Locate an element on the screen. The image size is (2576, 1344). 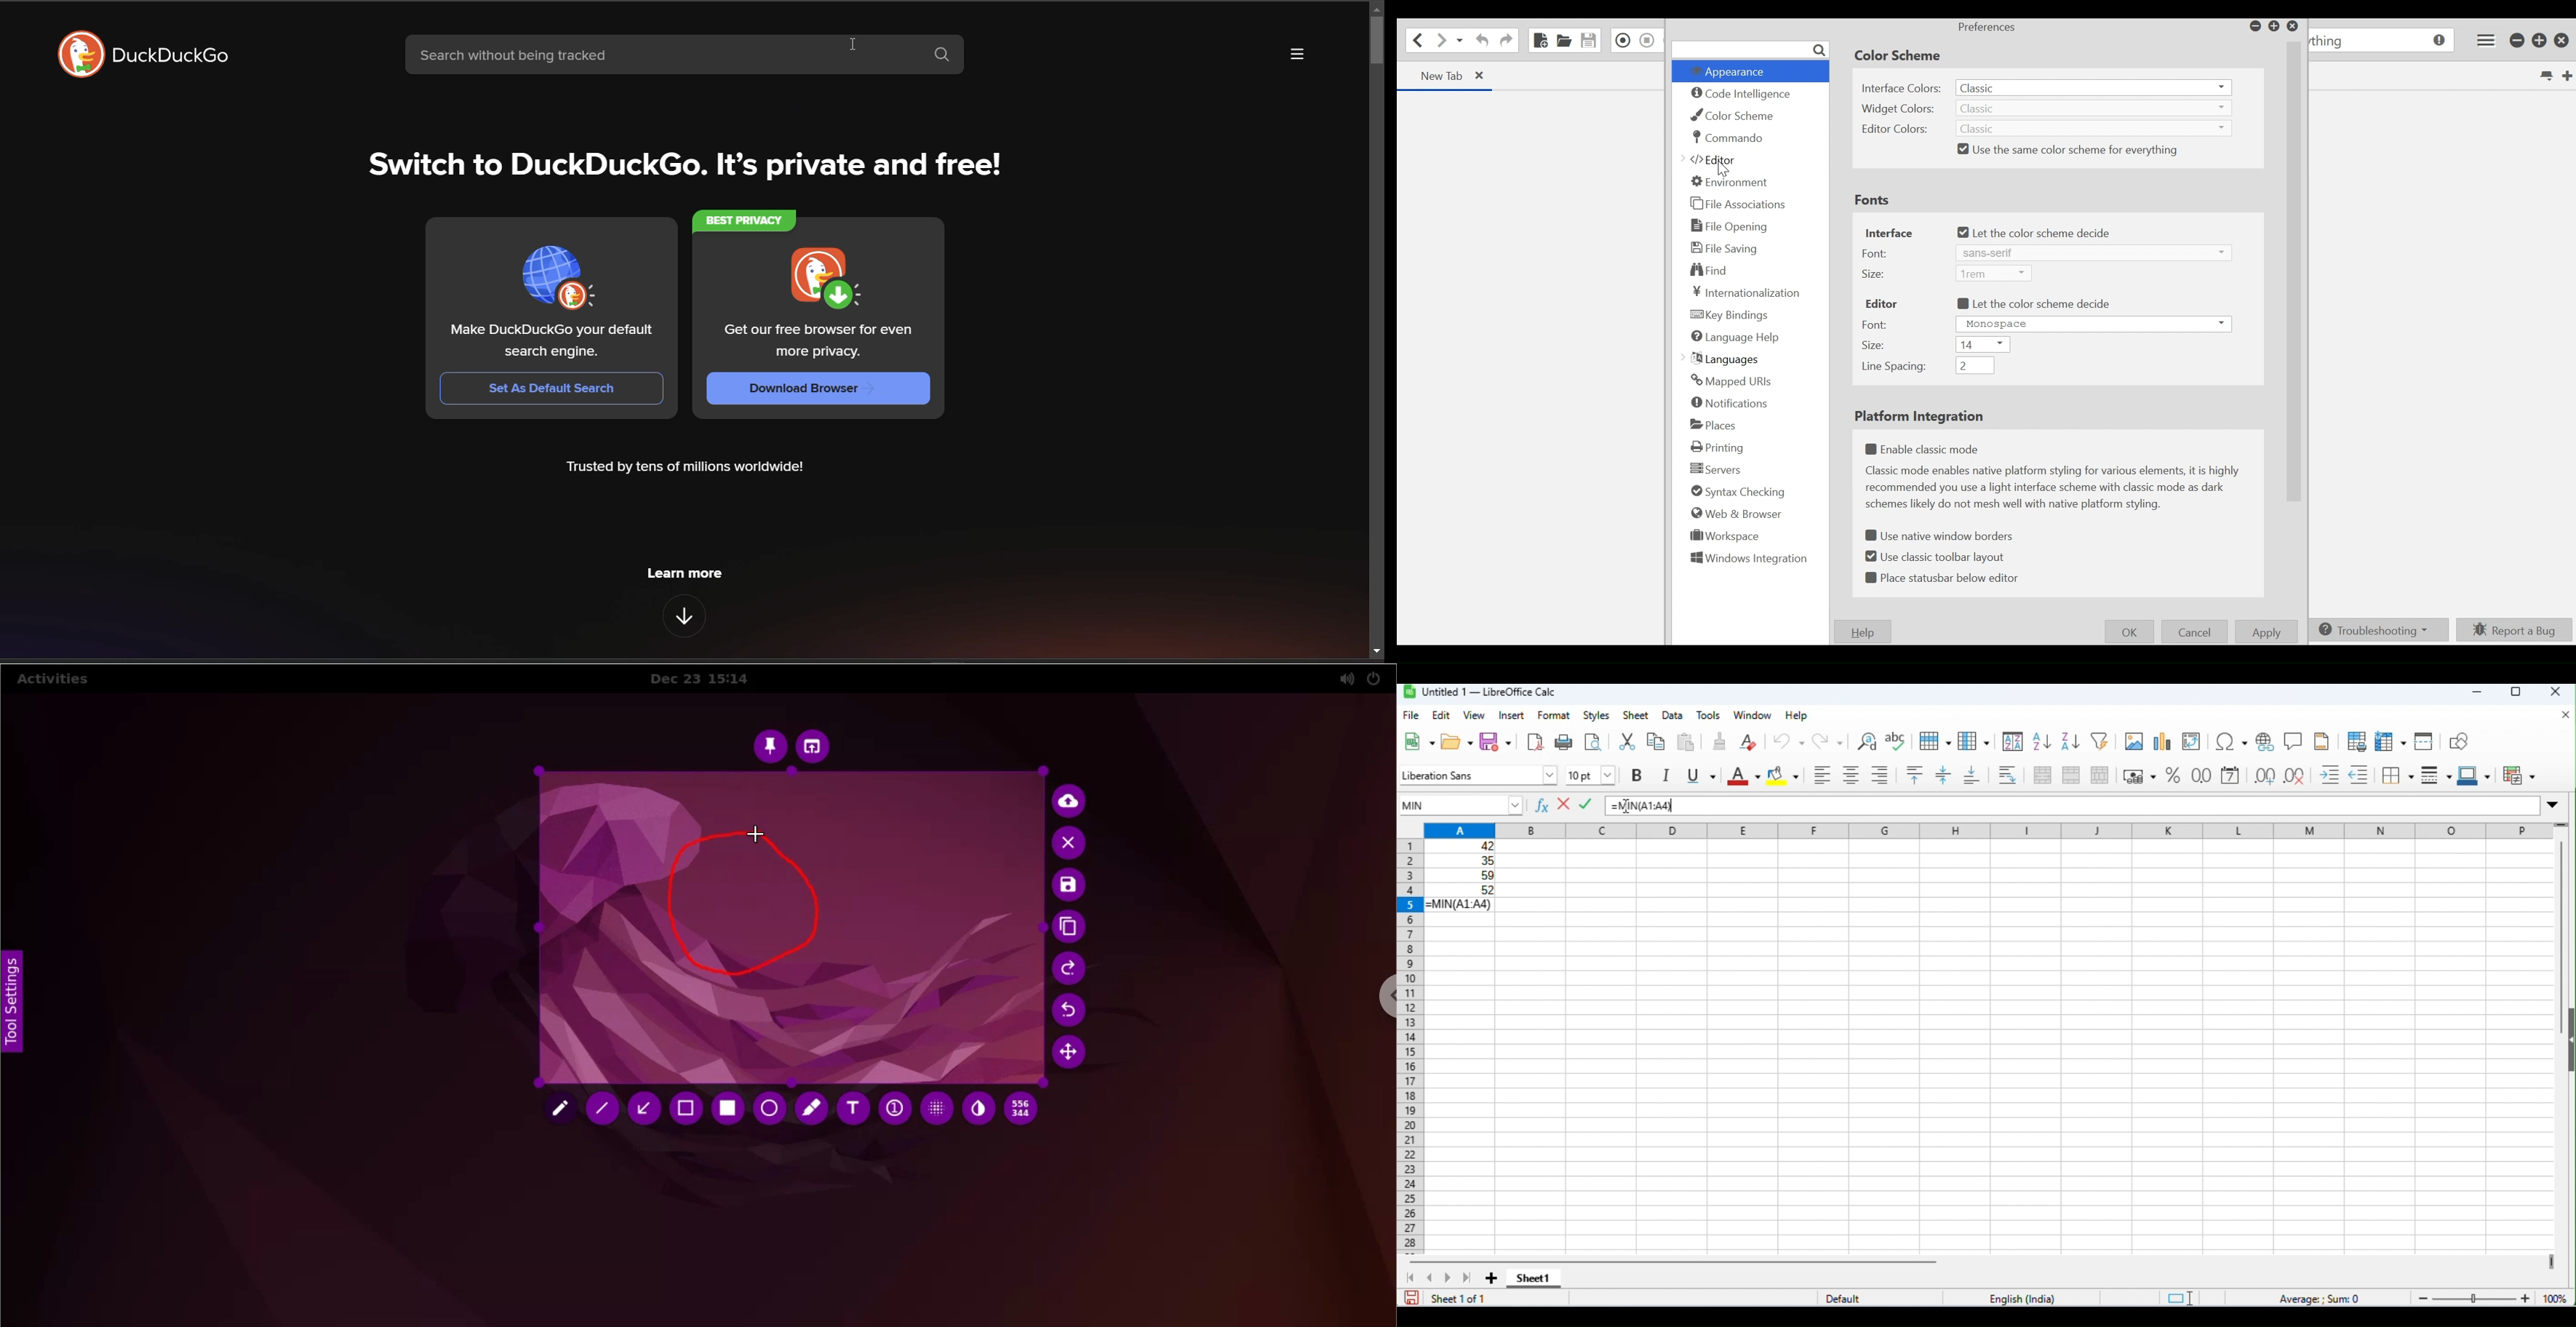
help is located at coordinates (1799, 716).